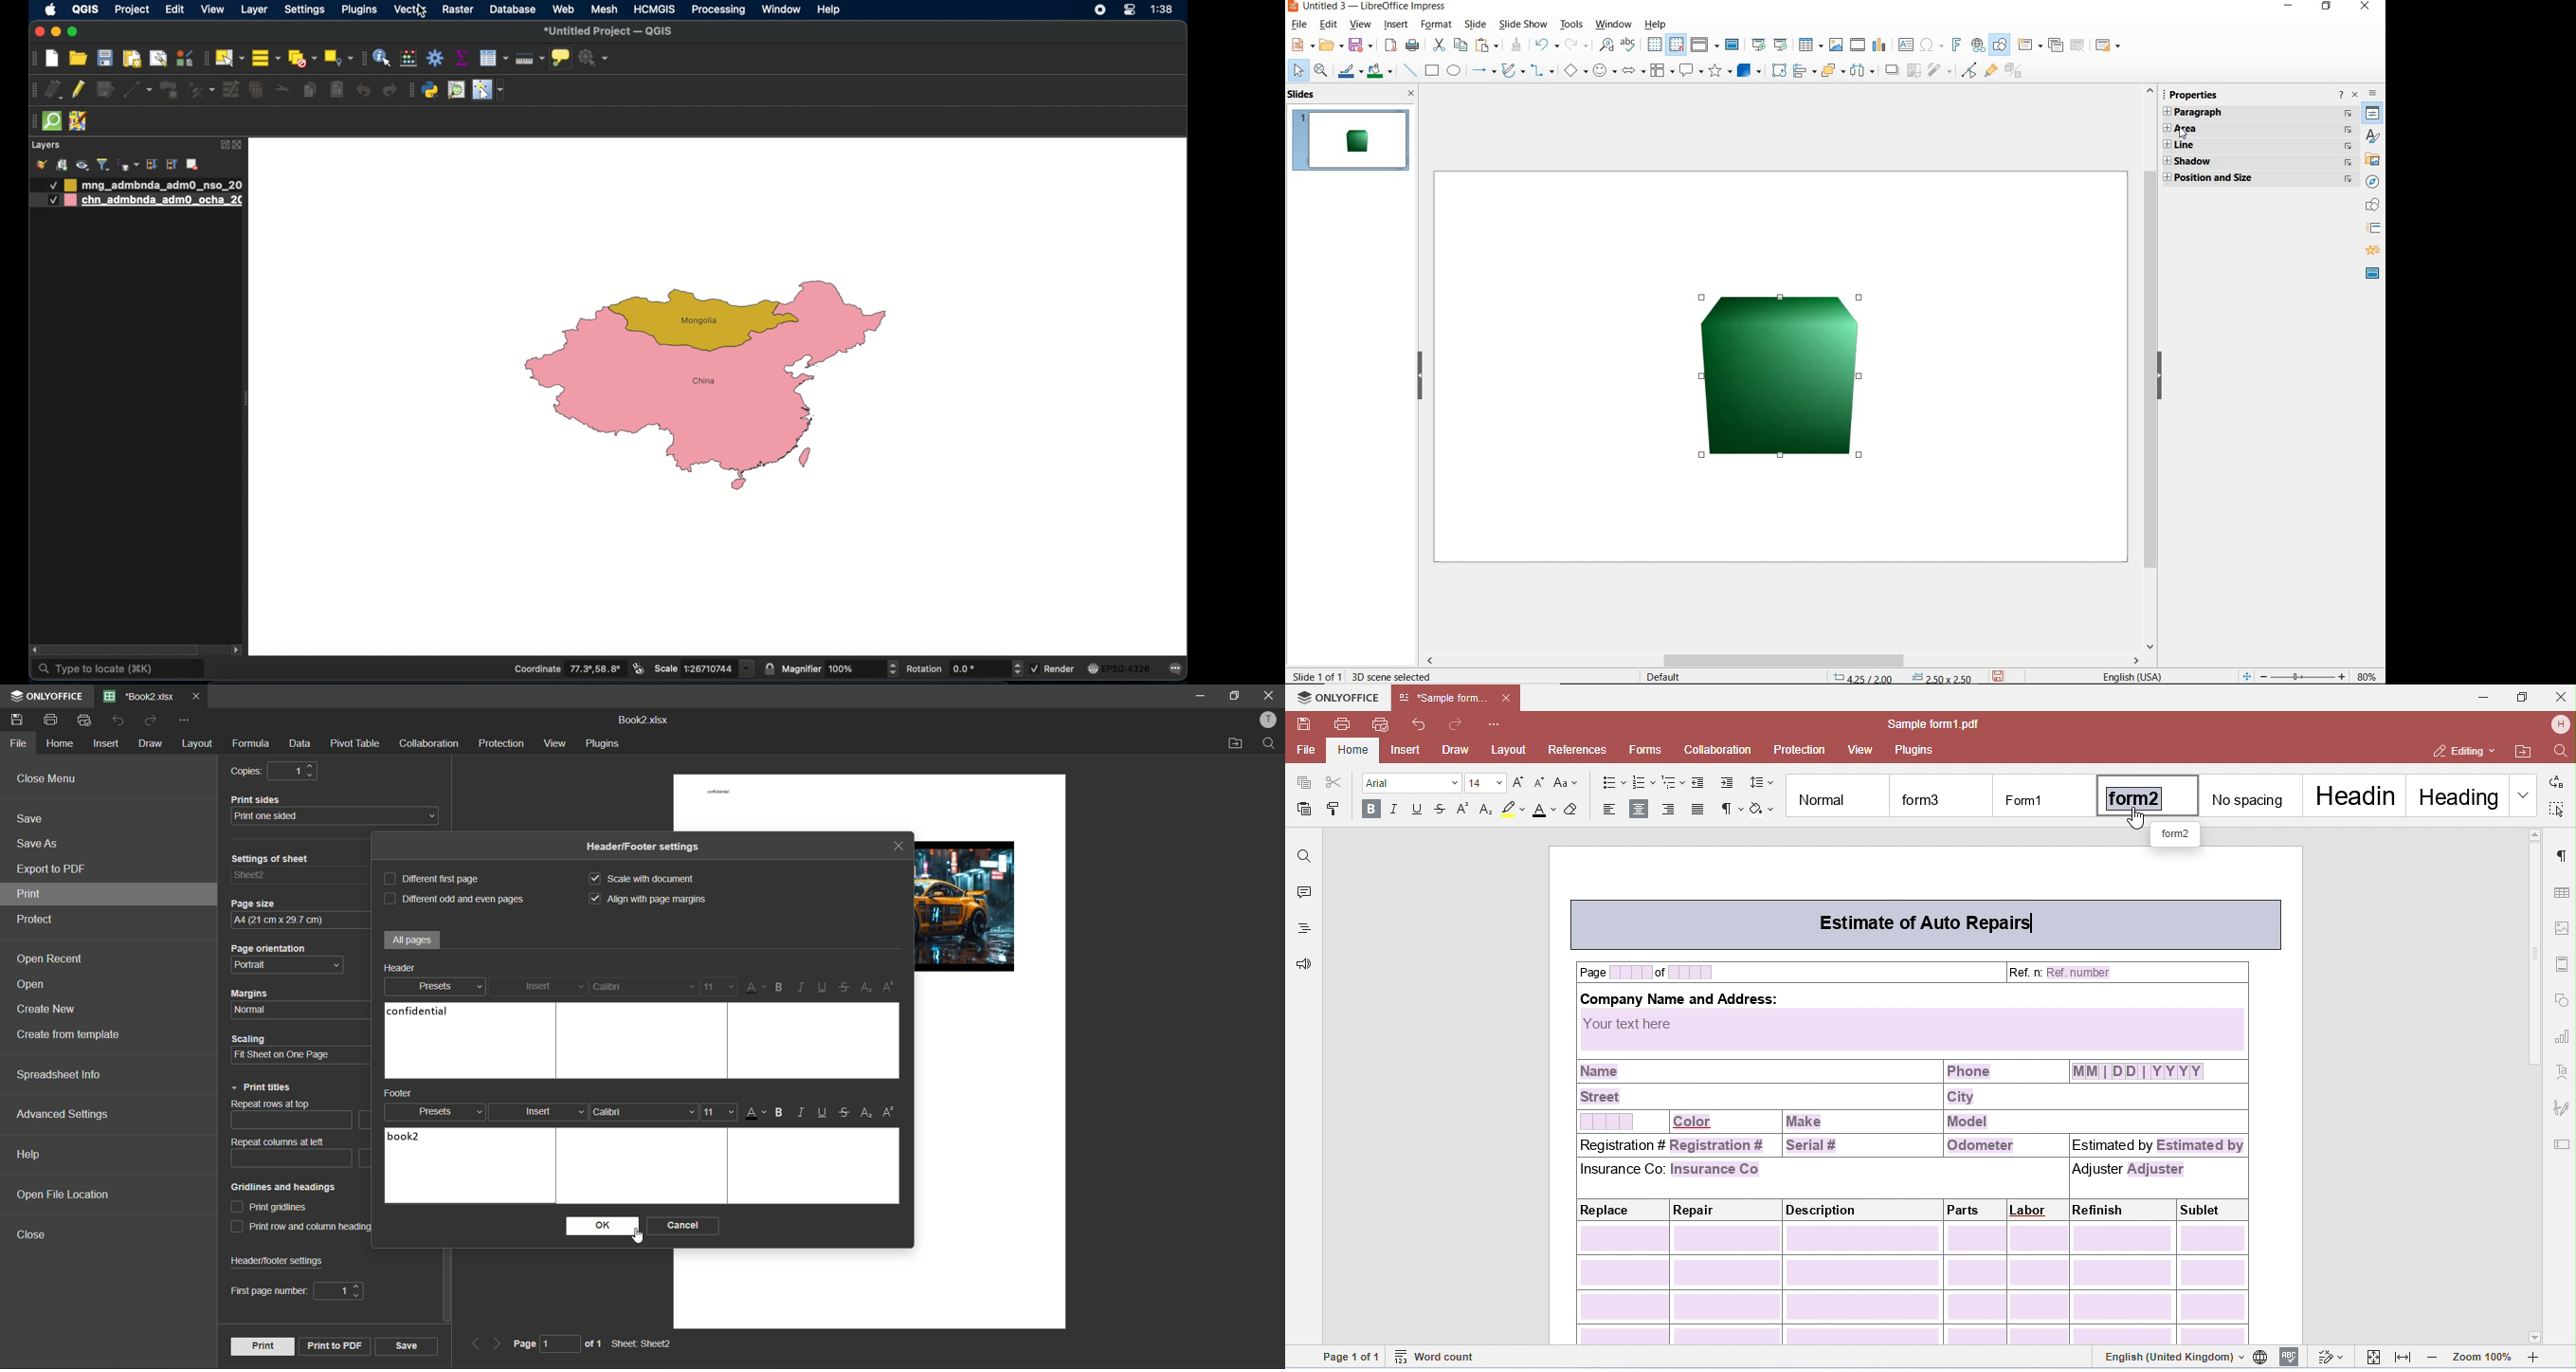  I want to click on , so click(52, 200).